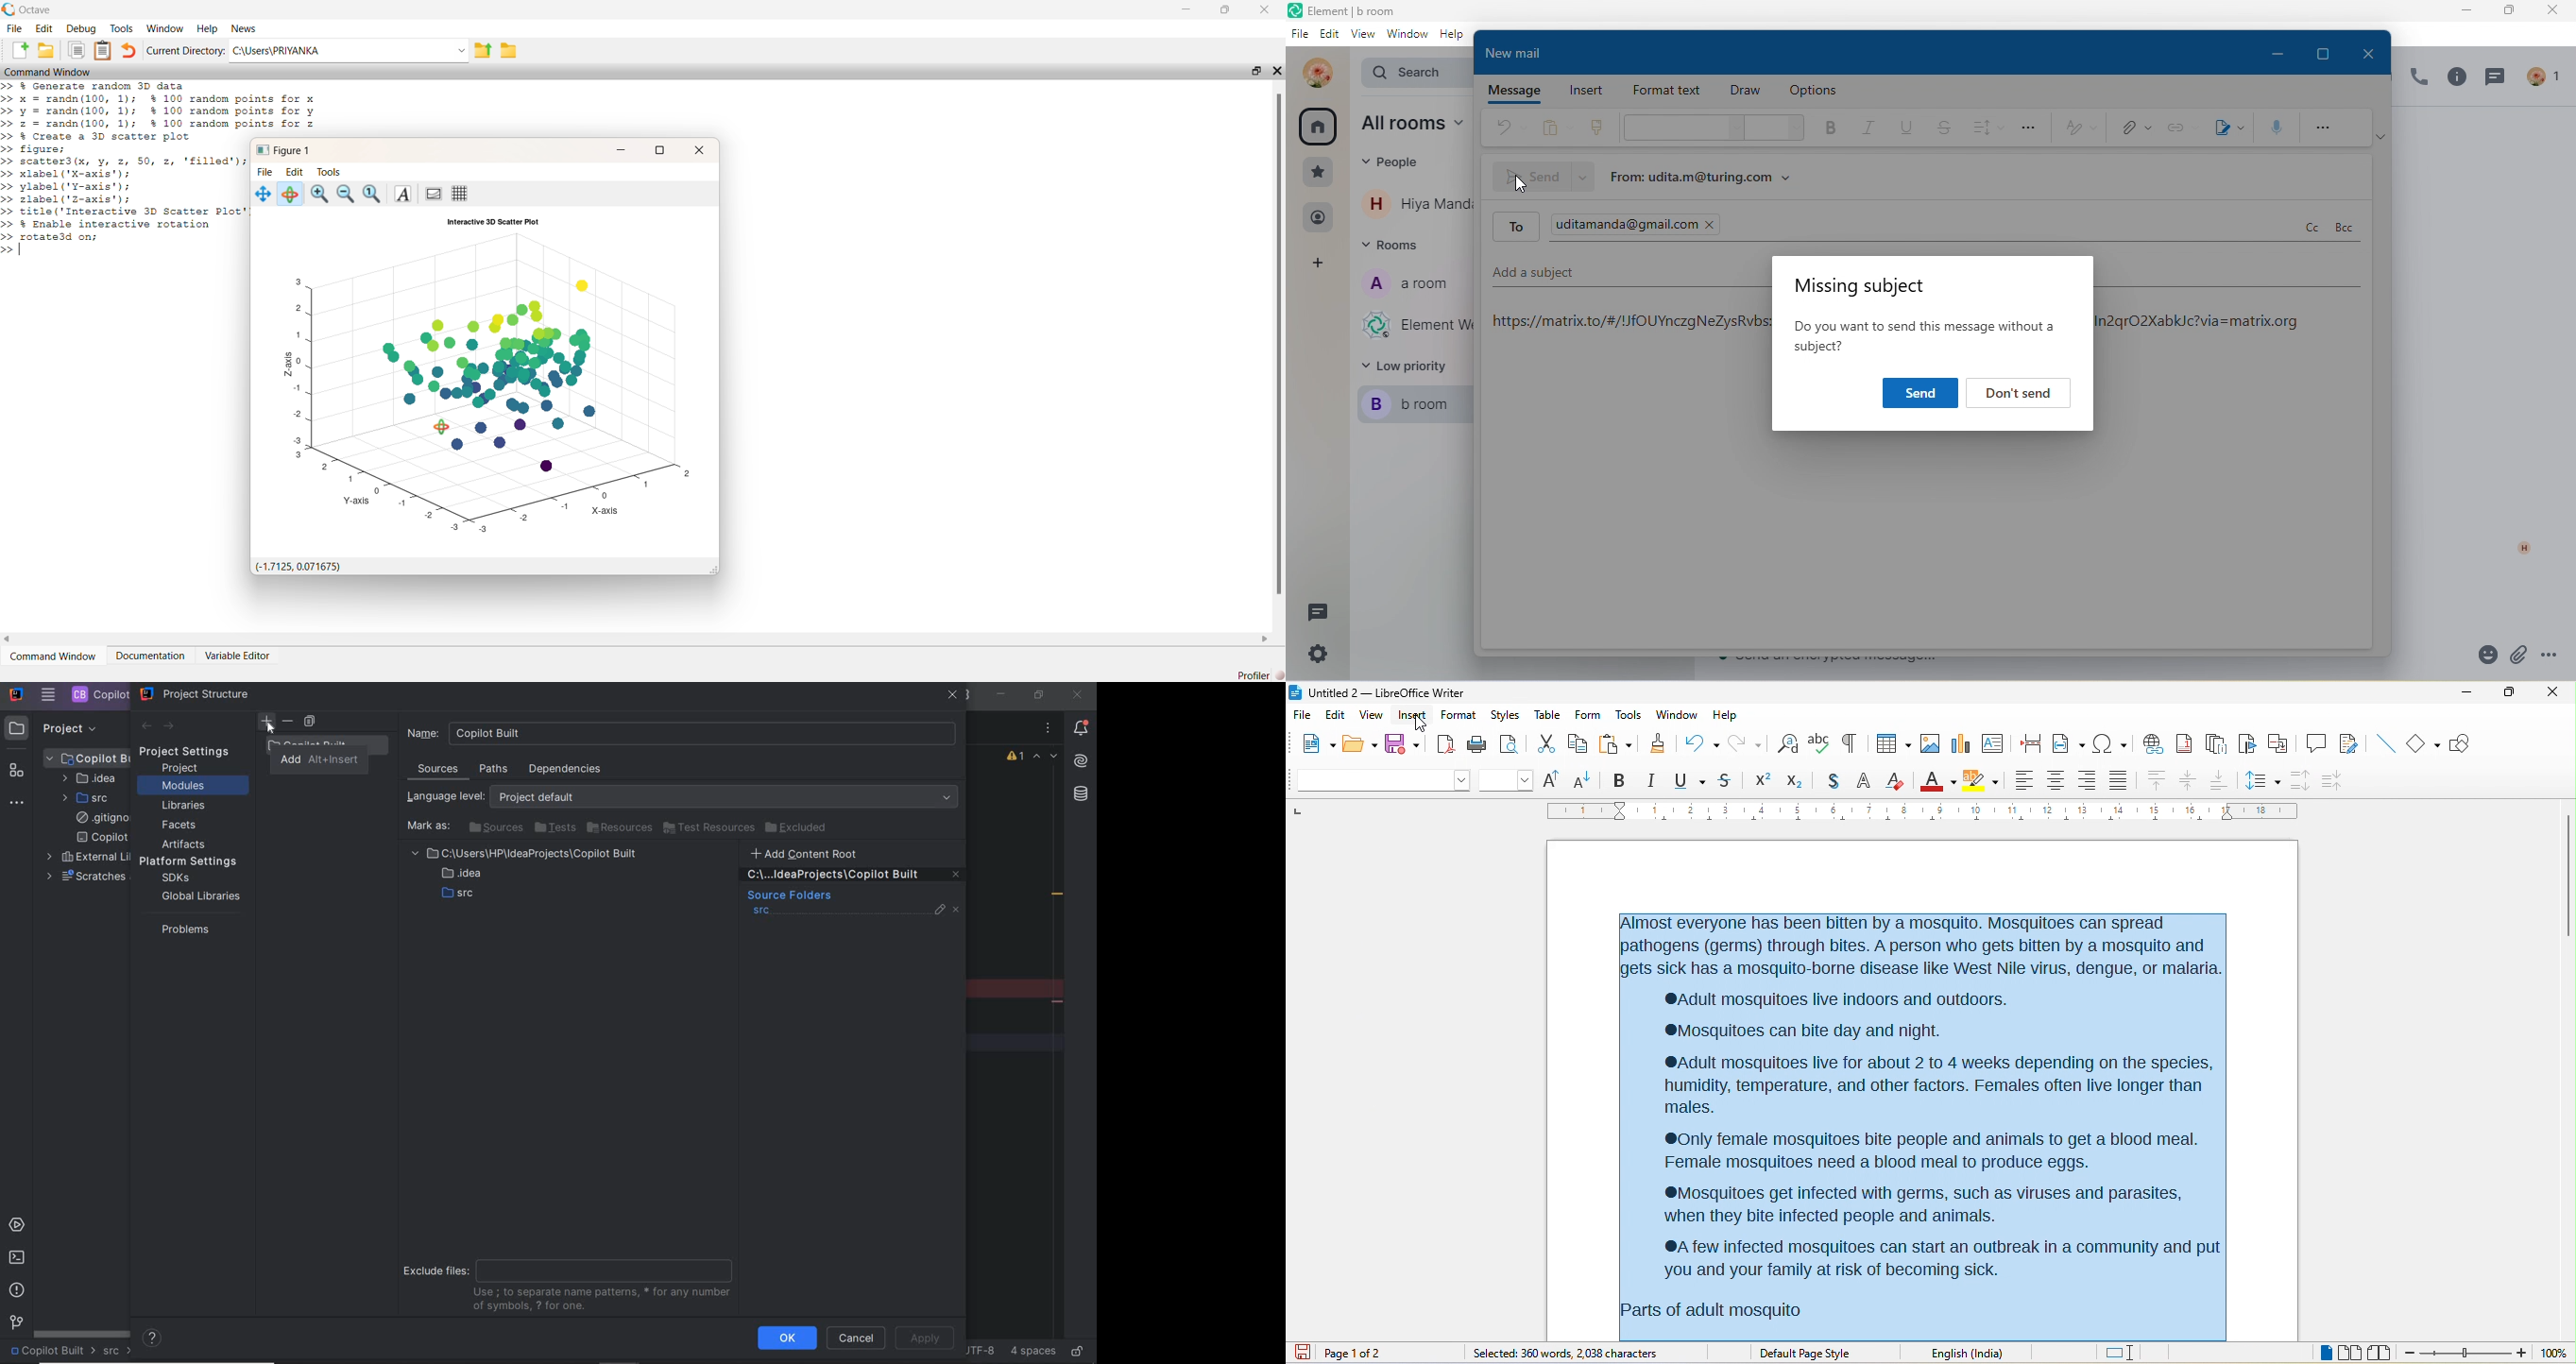 The width and height of the screenshot is (2576, 1372). What do you see at coordinates (121, 29) in the screenshot?
I see `Tools` at bounding box center [121, 29].